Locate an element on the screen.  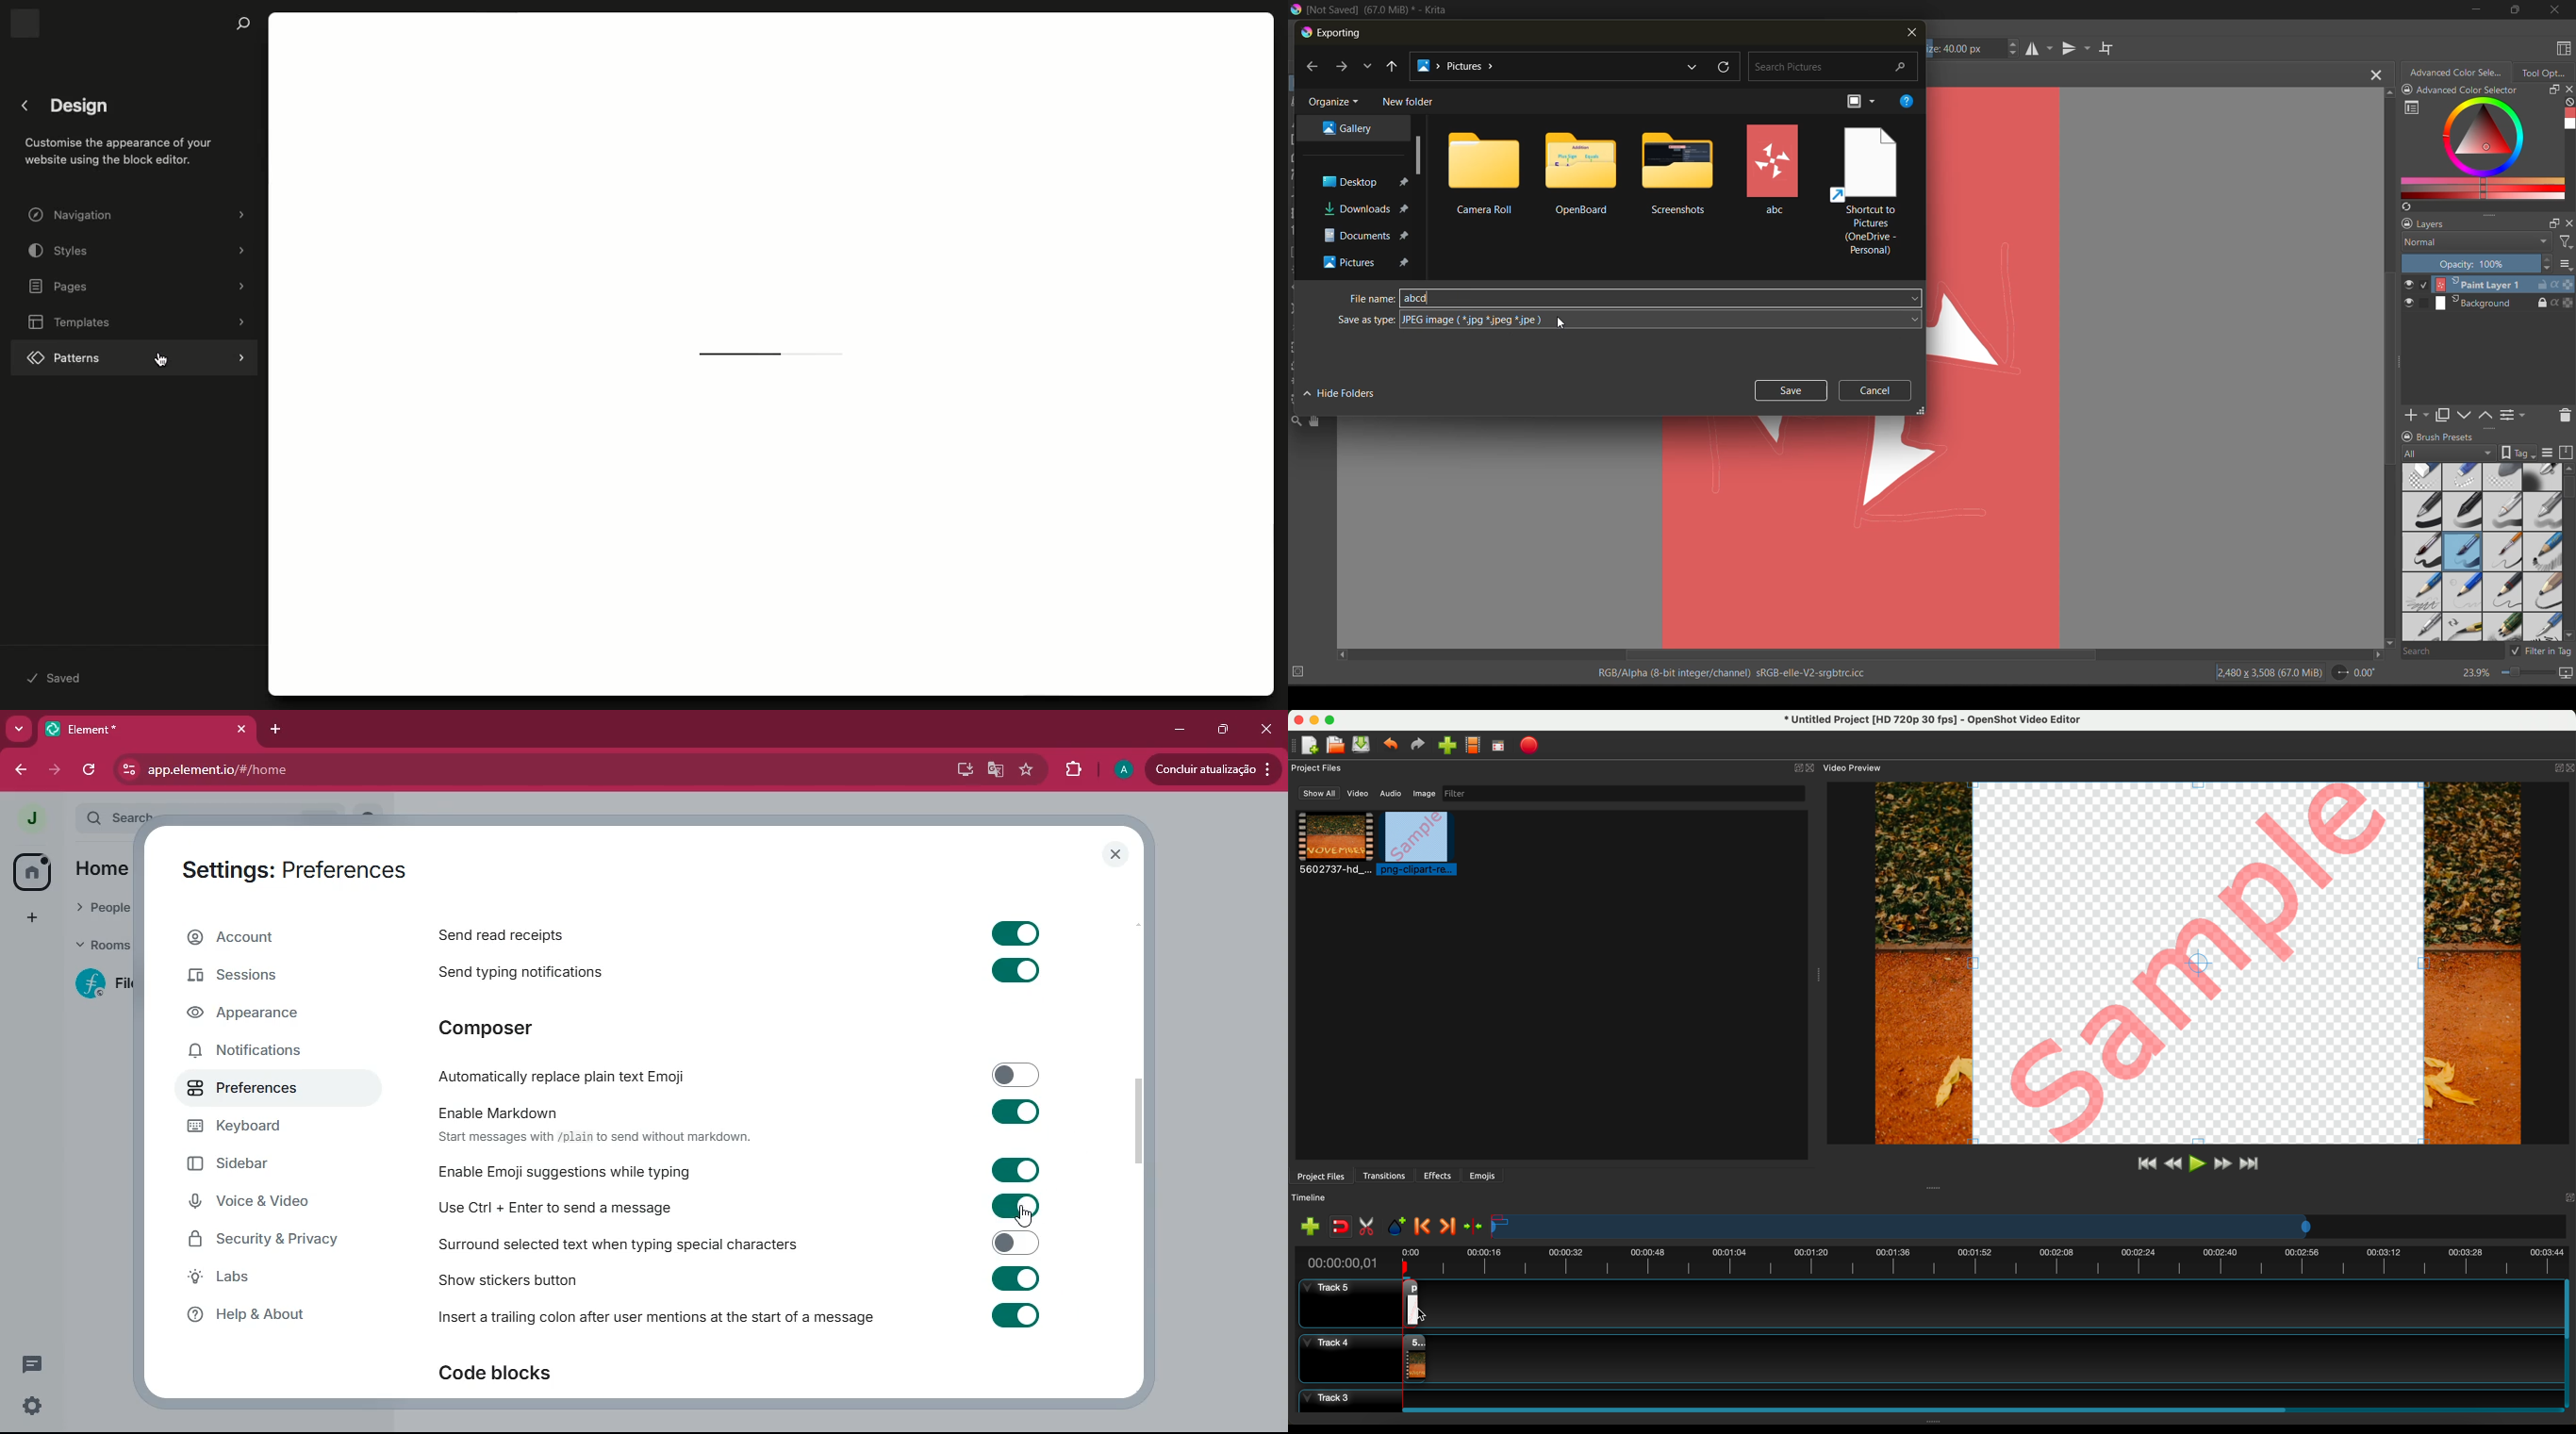
vertical mirror tool is located at coordinates (2077, 48).